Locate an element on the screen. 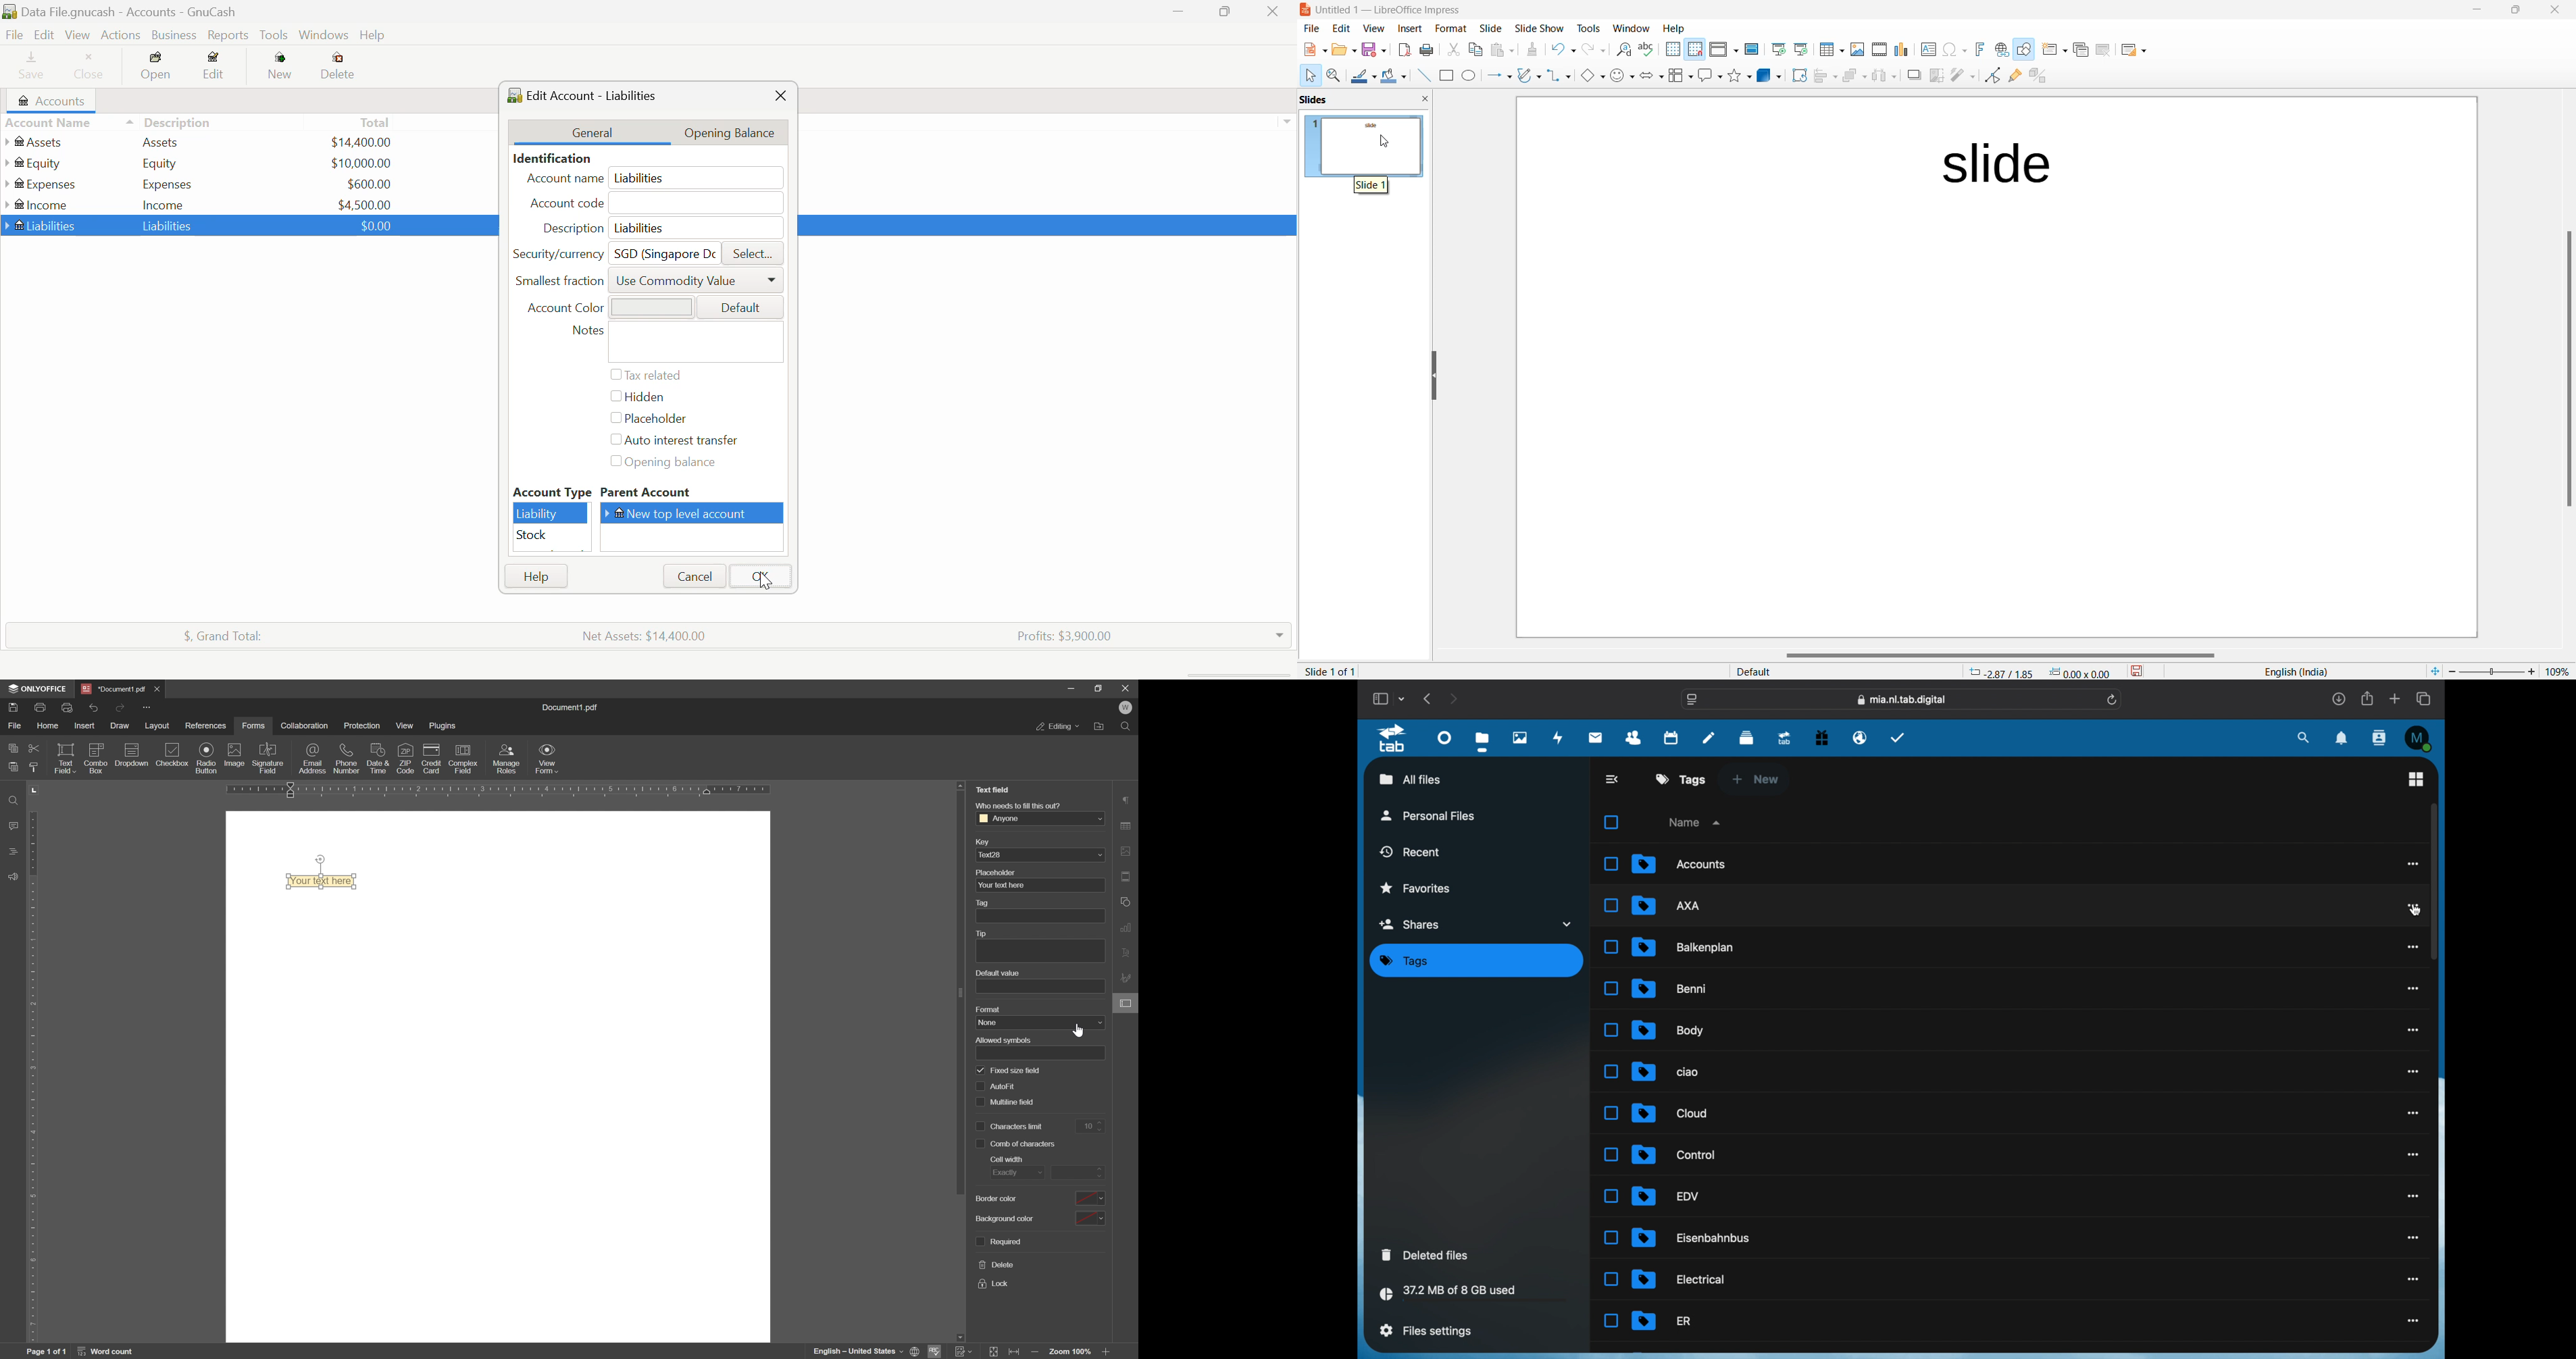  Arrange is located at coordinates (1851, 78).